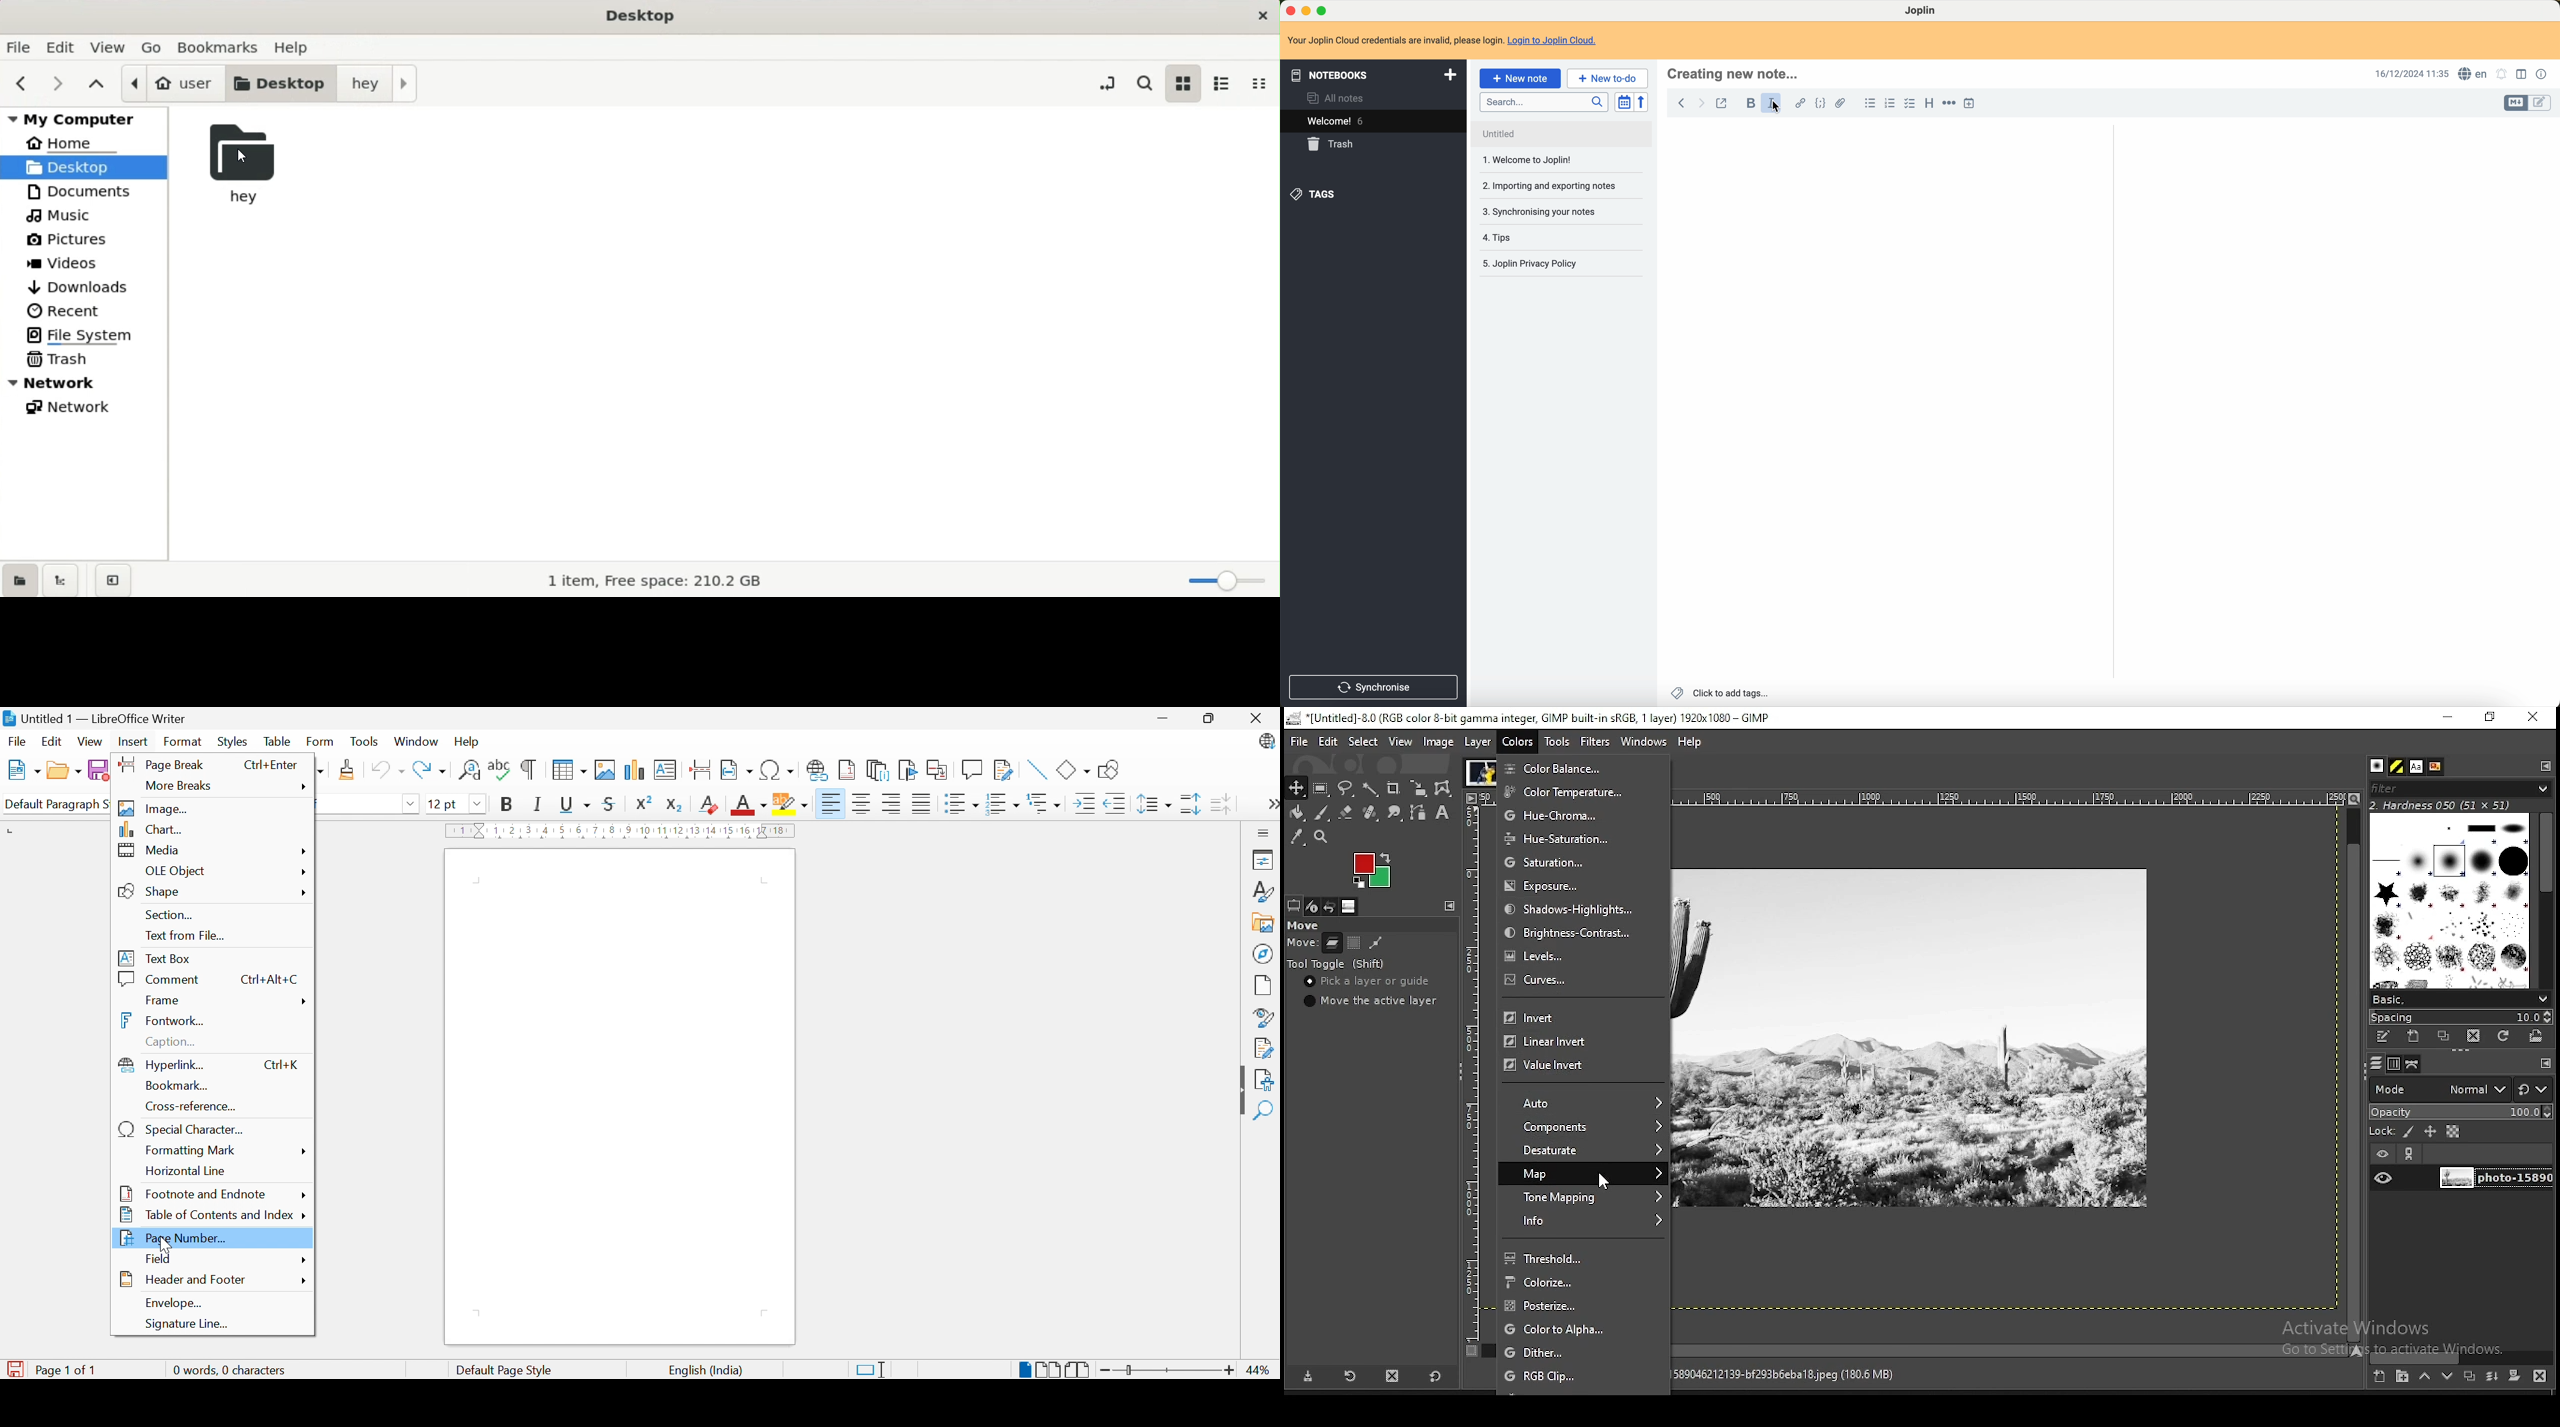 This screenshot has height=1428, width=2576. Describe the element at coordinates (63, 772) in the screenshot. I see `Open` at that location.